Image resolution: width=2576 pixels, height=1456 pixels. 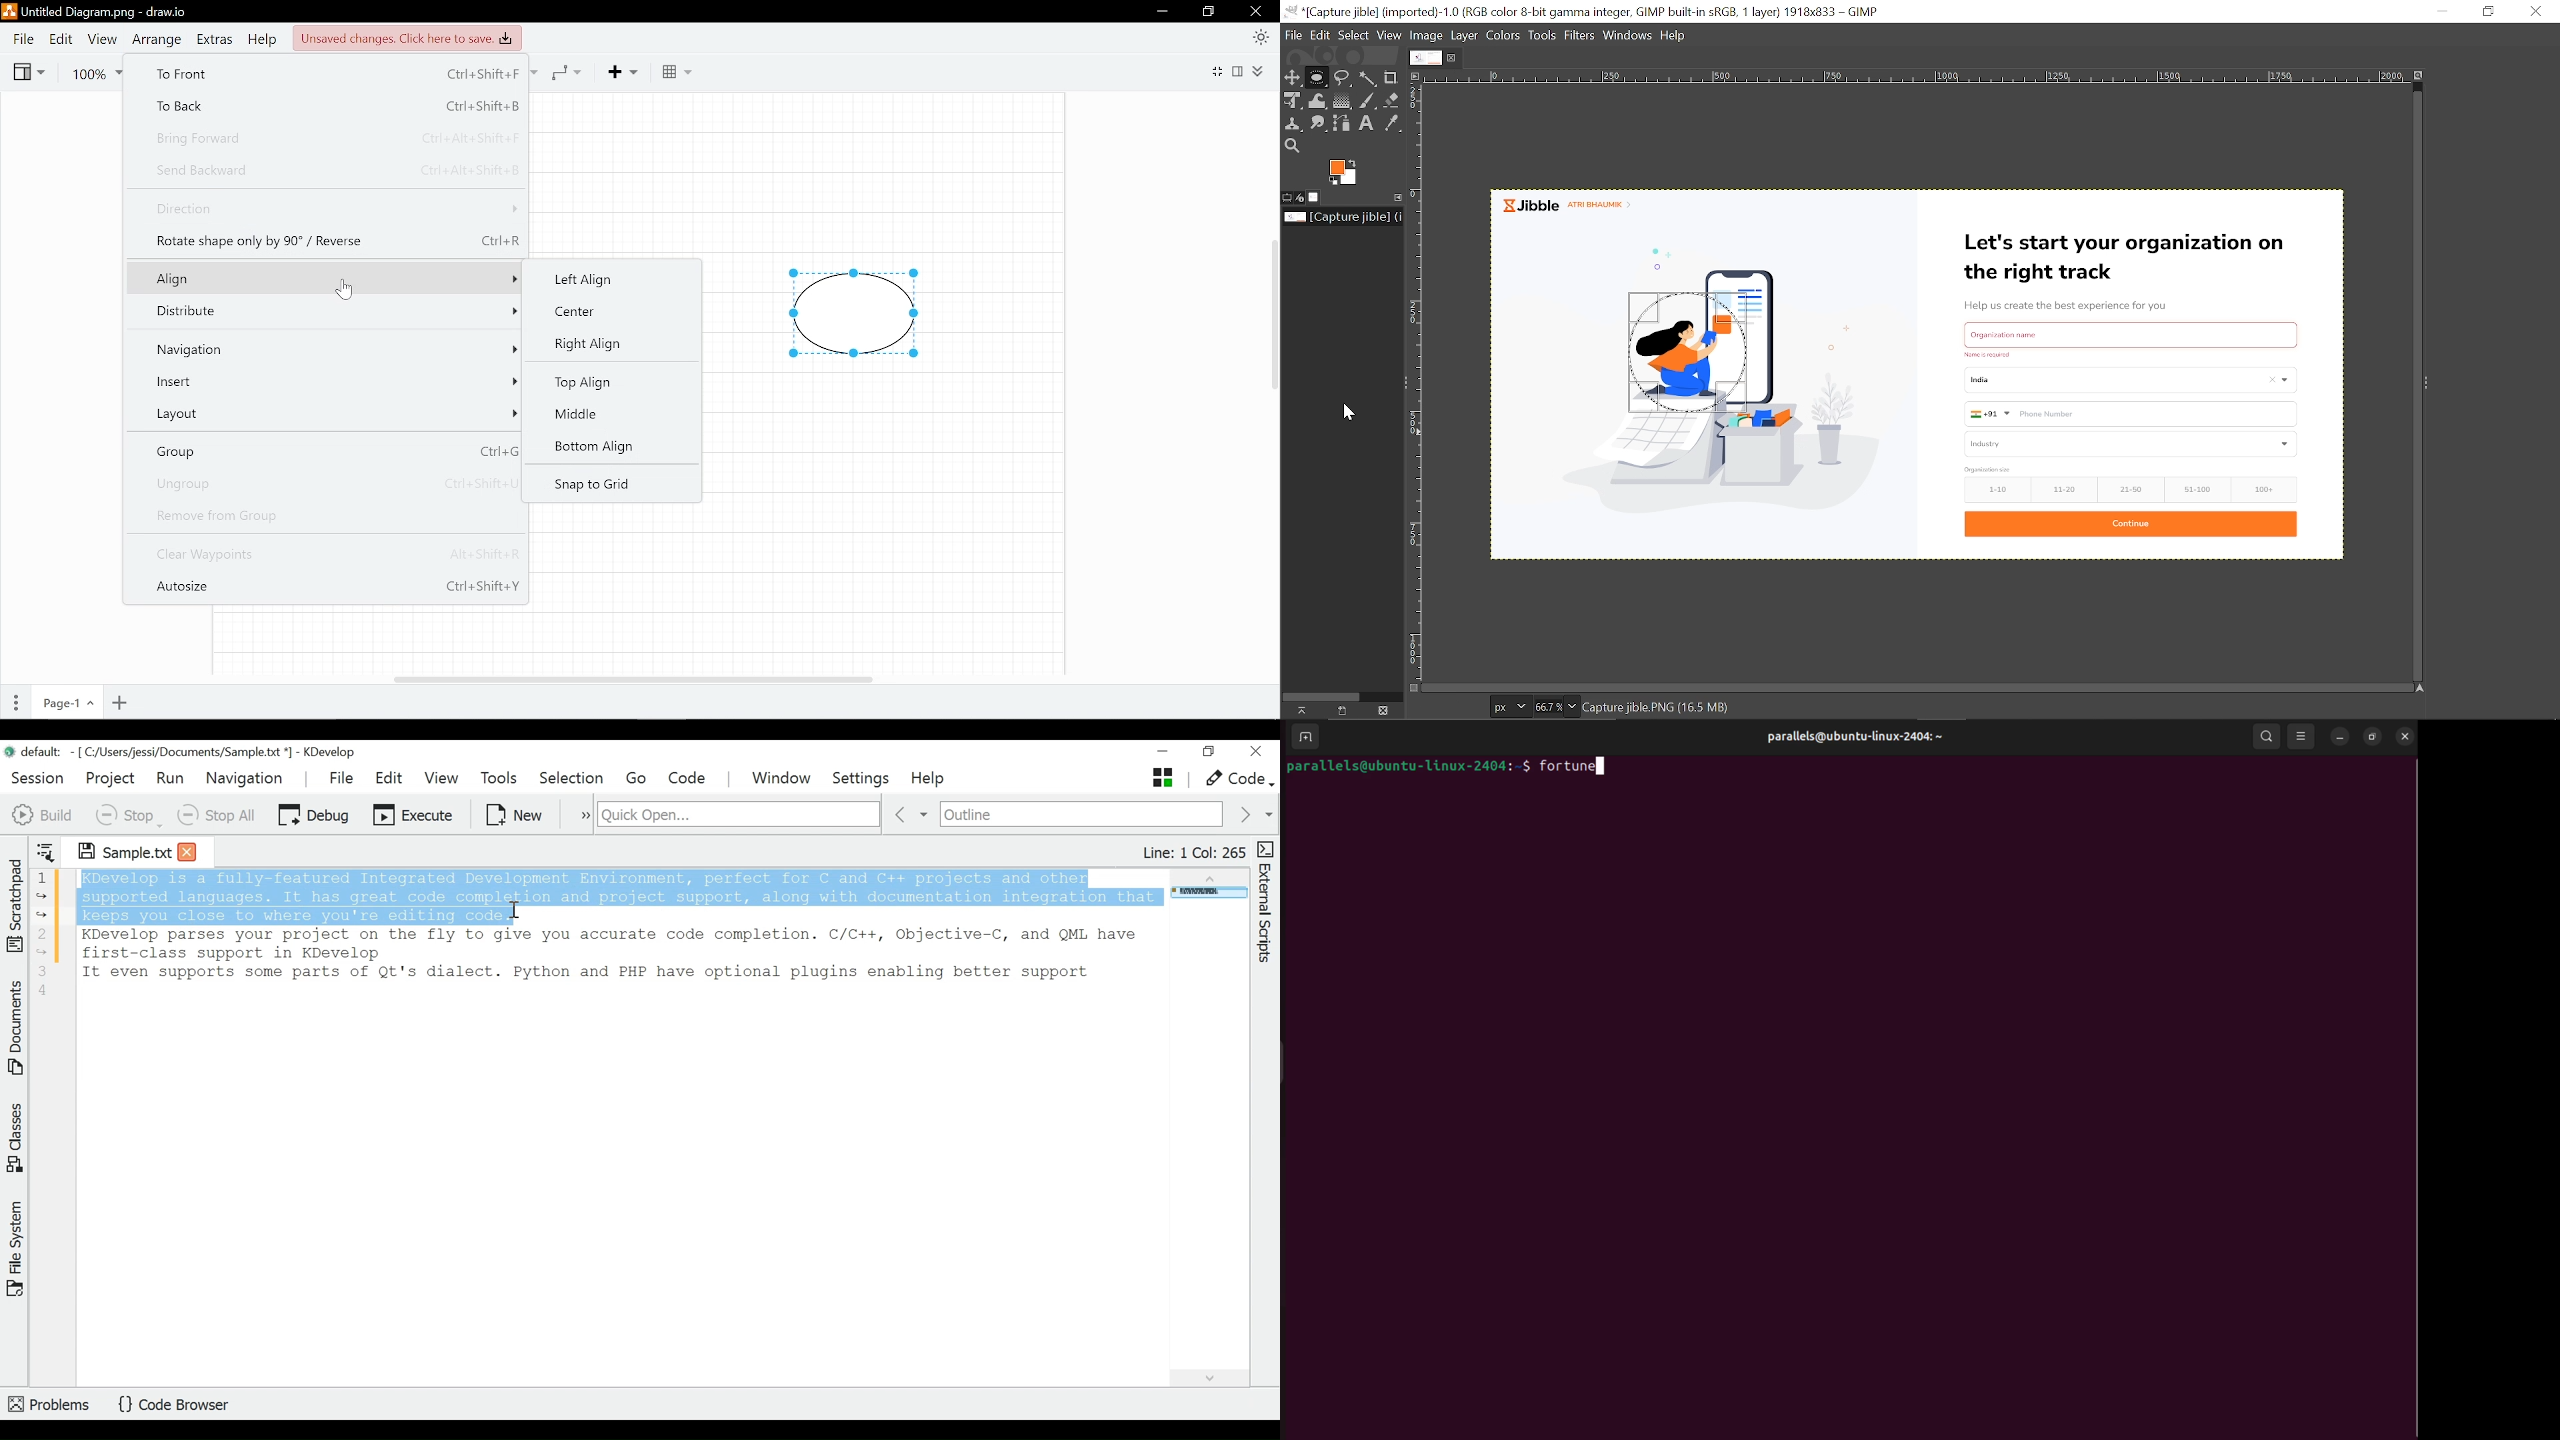 I want to click on Add, so click(x=630, y=71).